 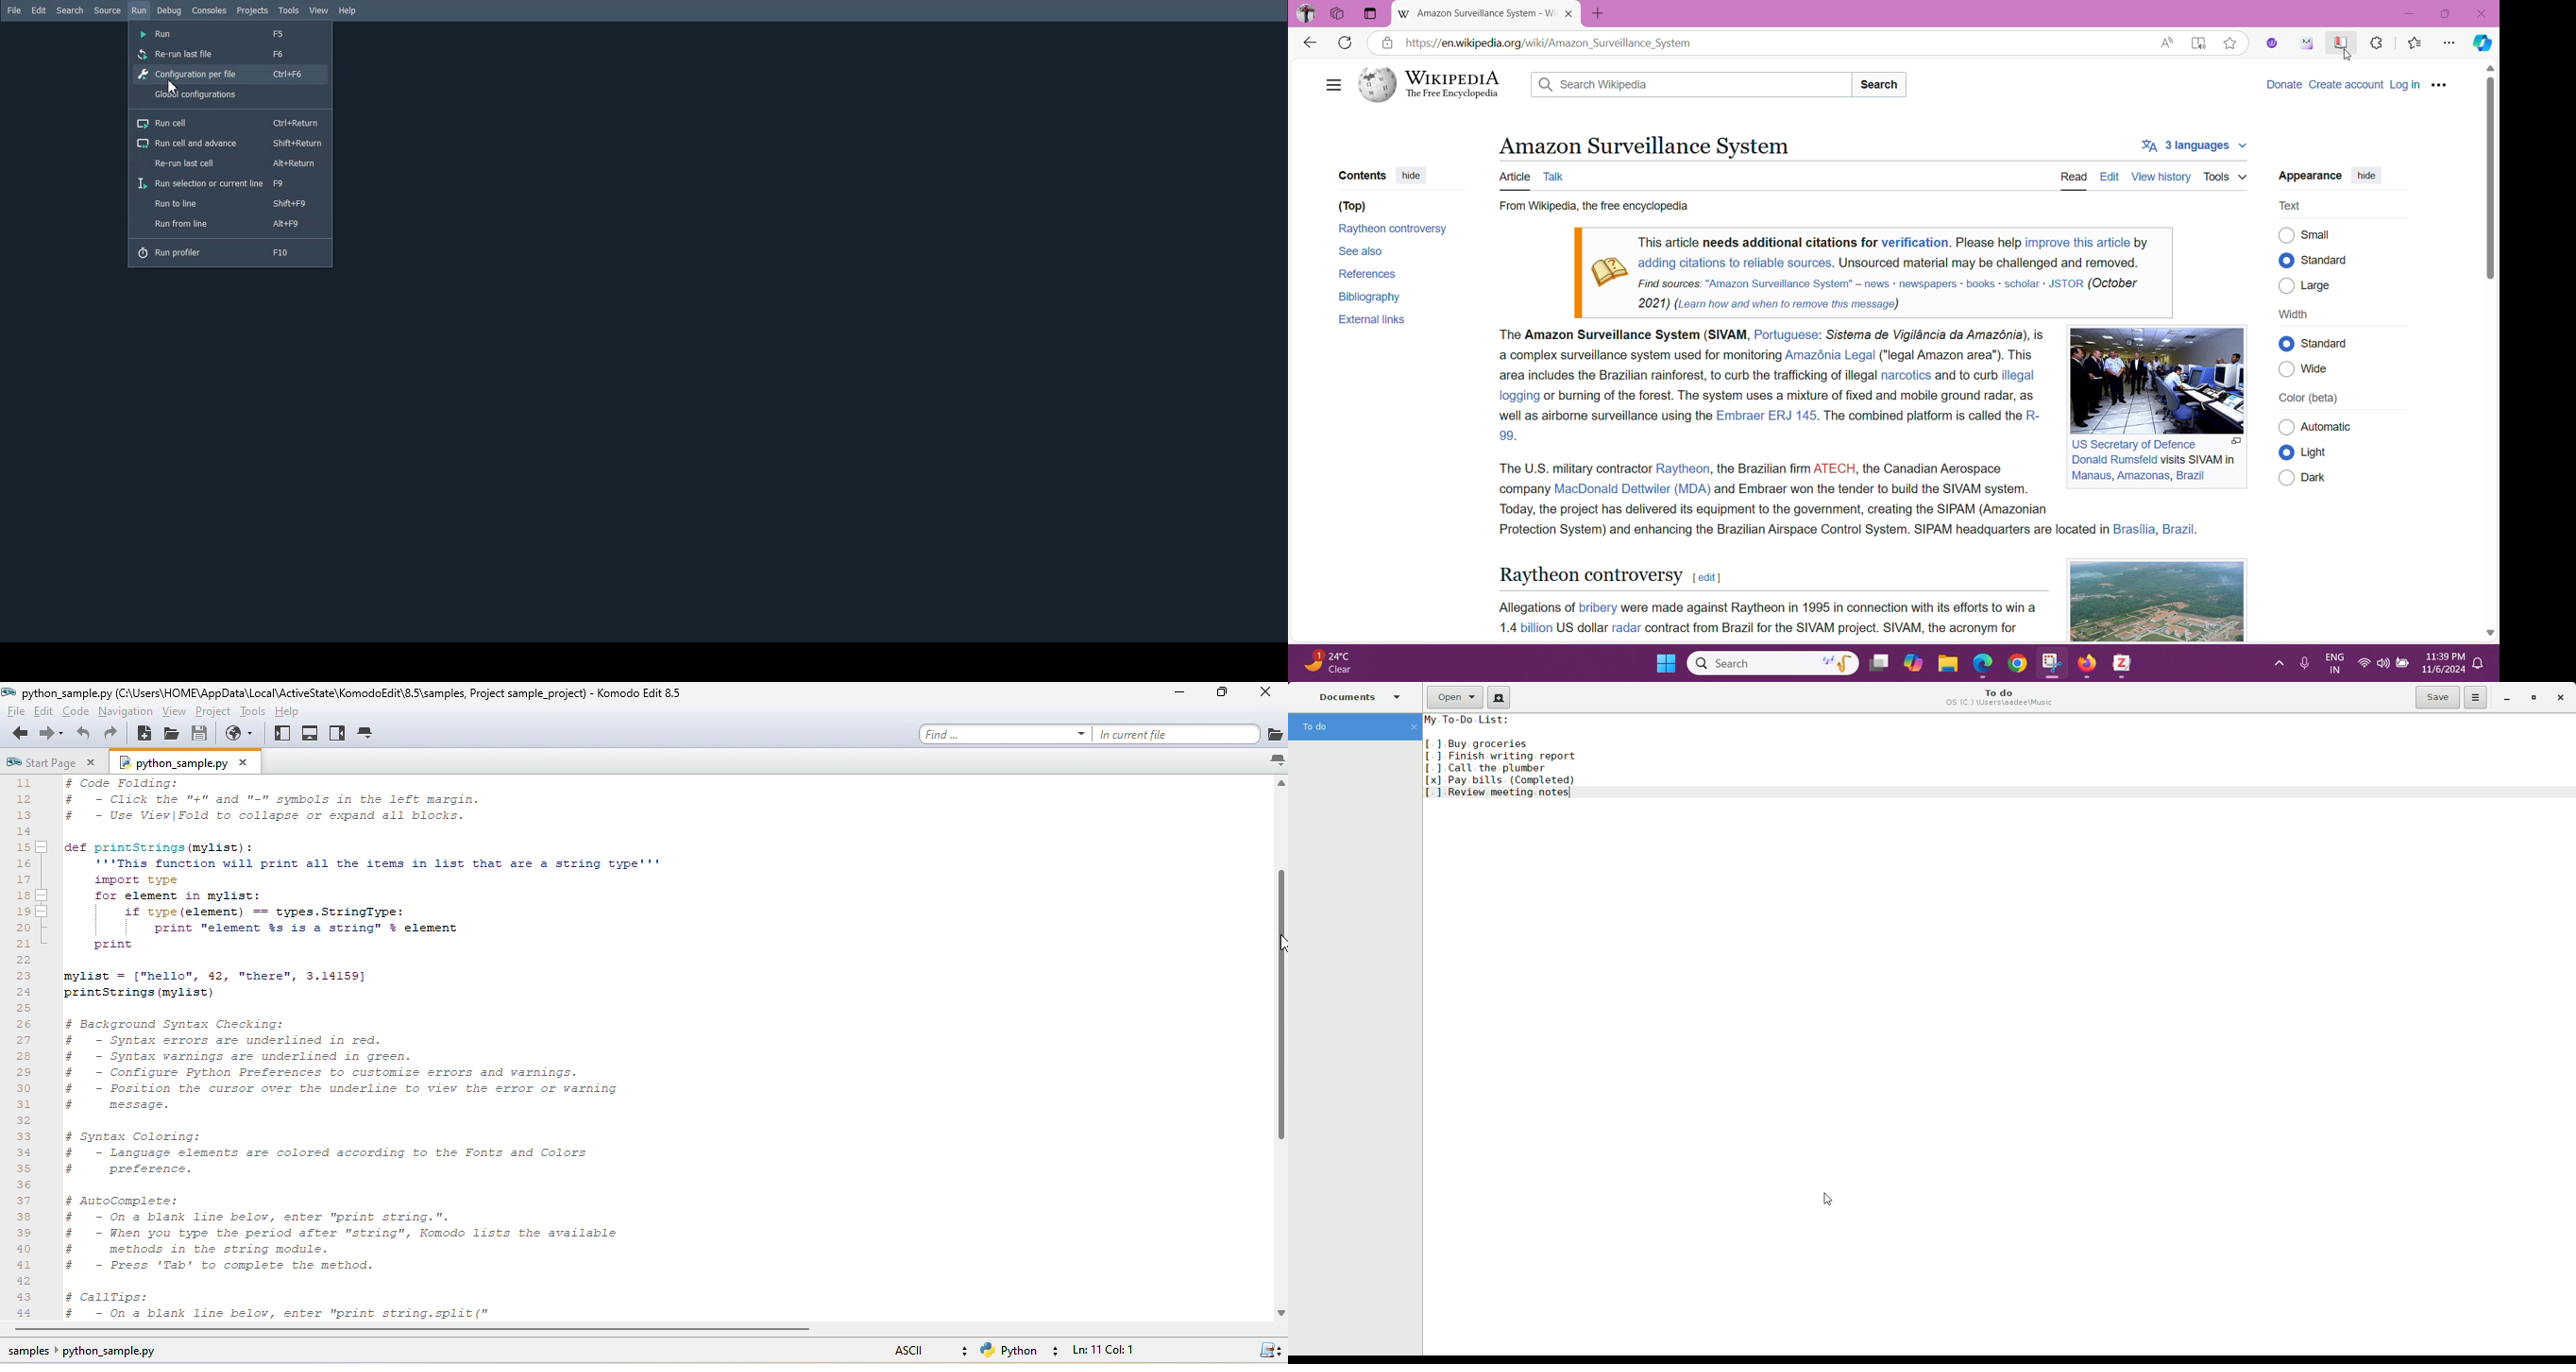 I want to click on Find sources:, so click(x=1670, y=282).